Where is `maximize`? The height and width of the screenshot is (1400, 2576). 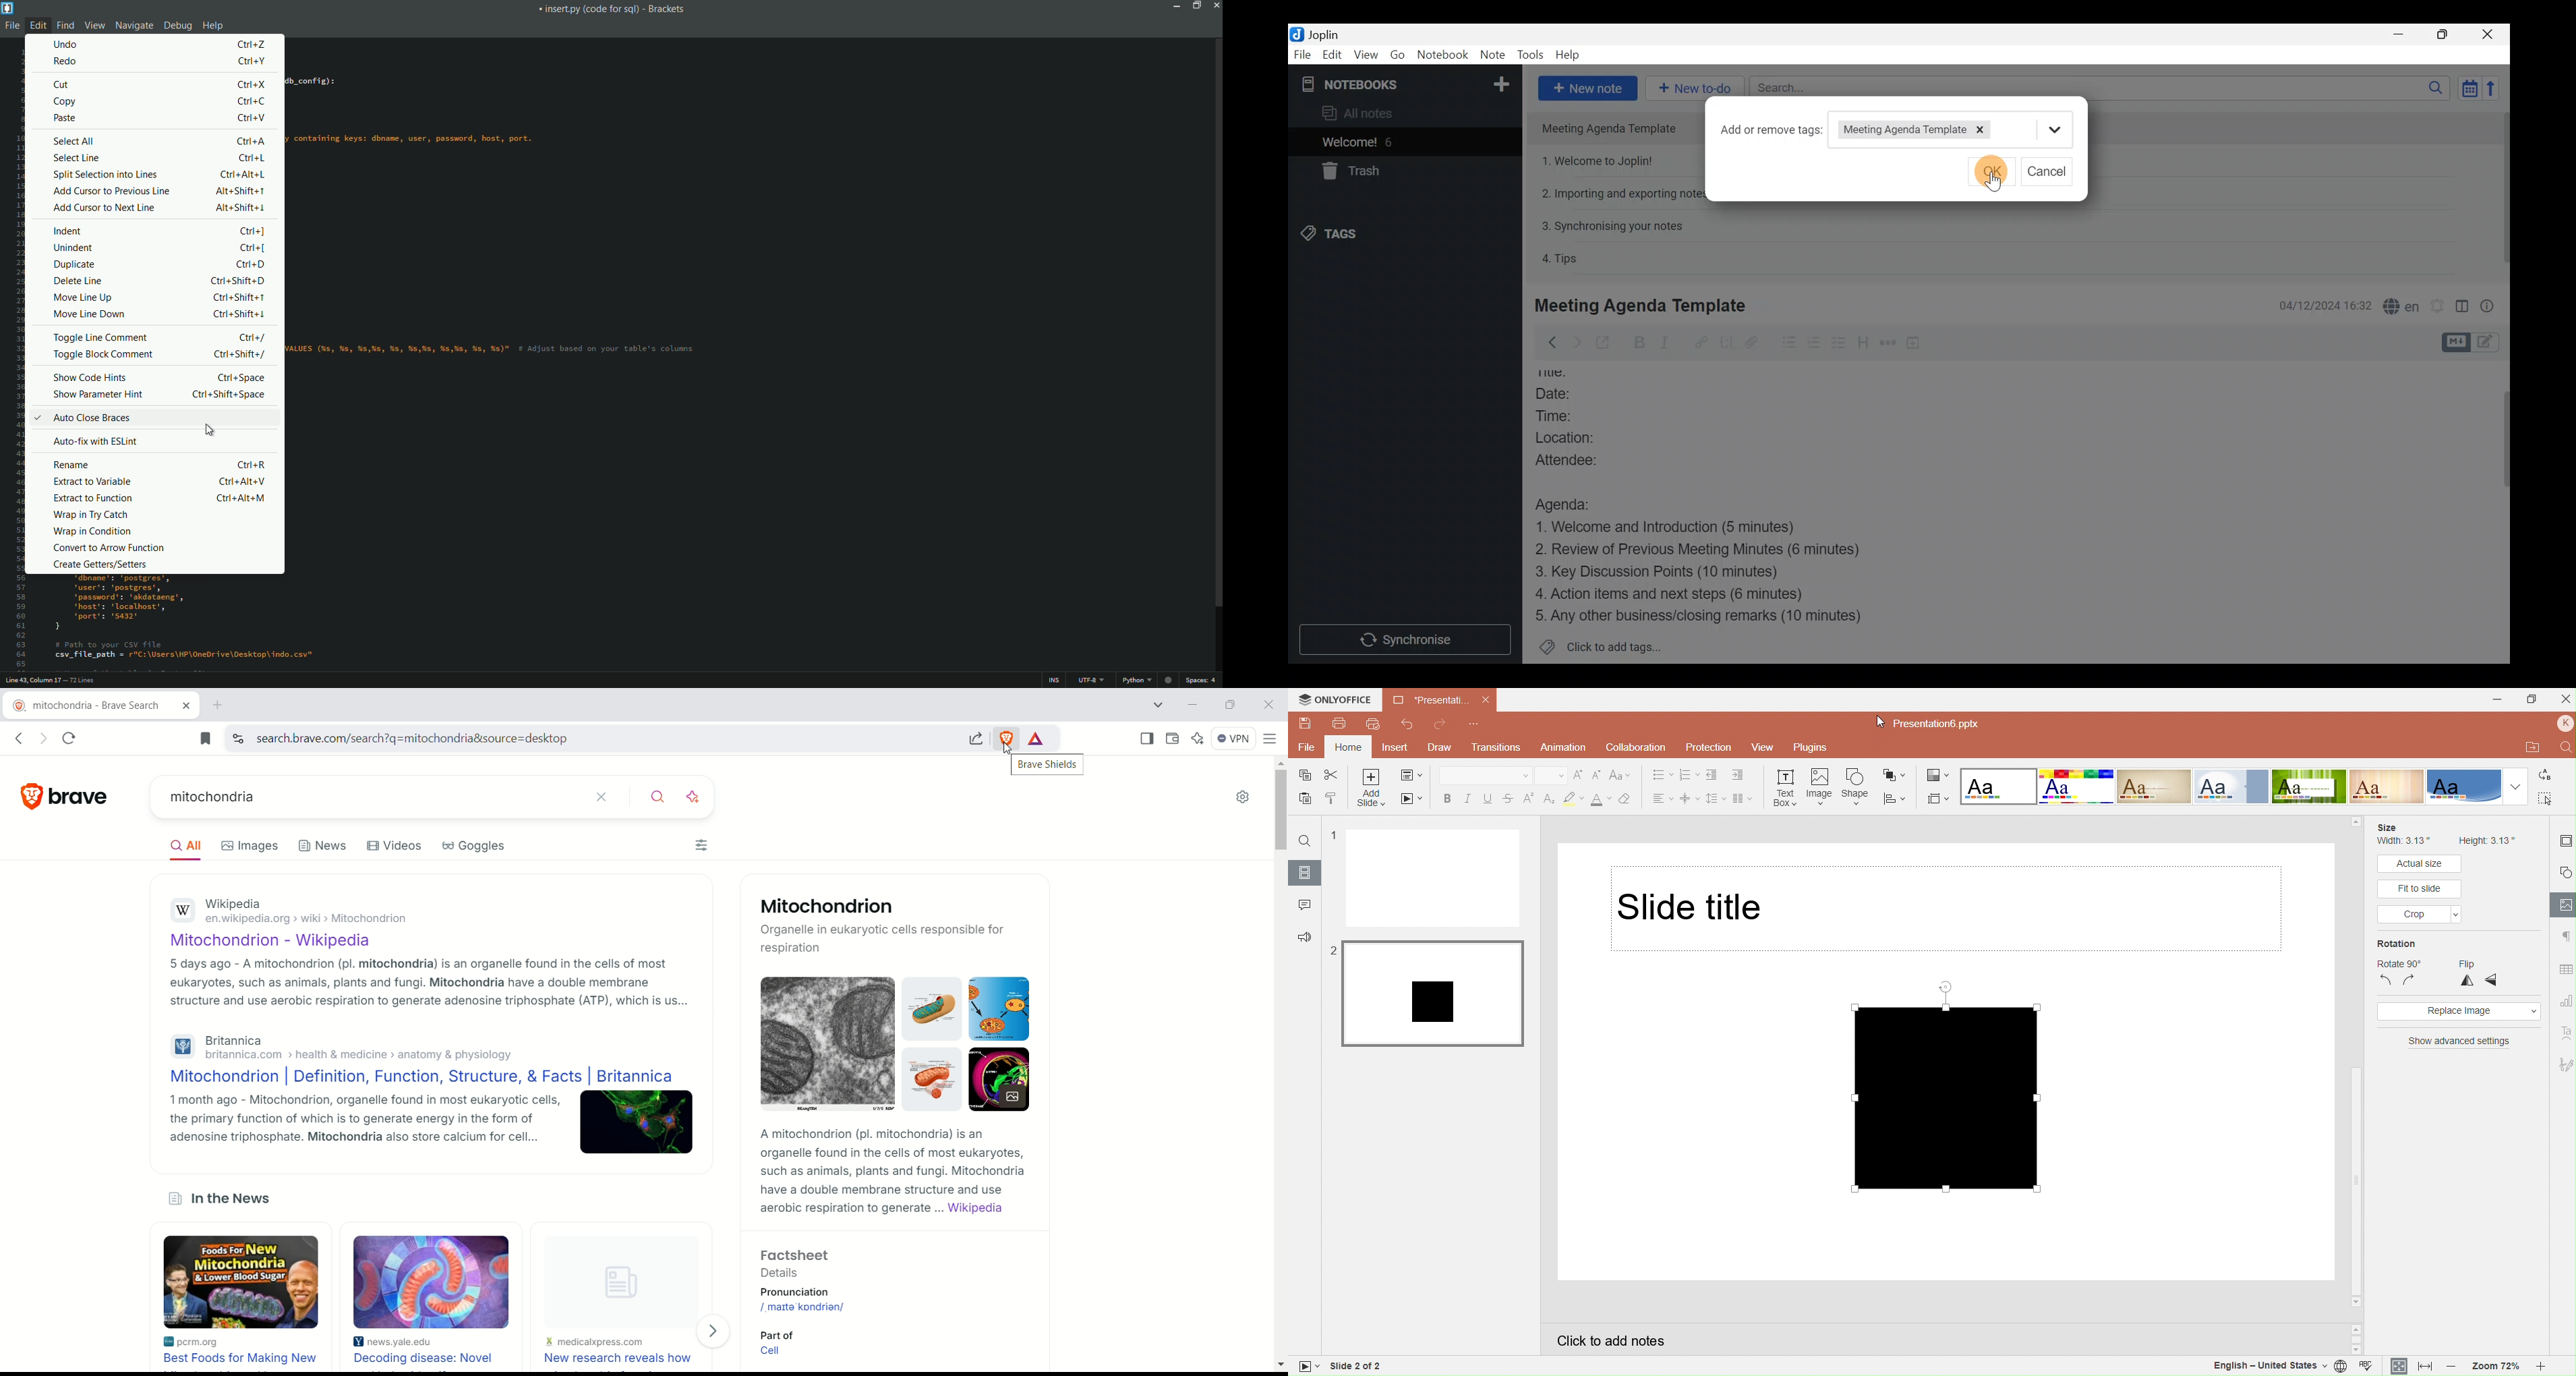 maximize is located at coordinates (1194, 5).